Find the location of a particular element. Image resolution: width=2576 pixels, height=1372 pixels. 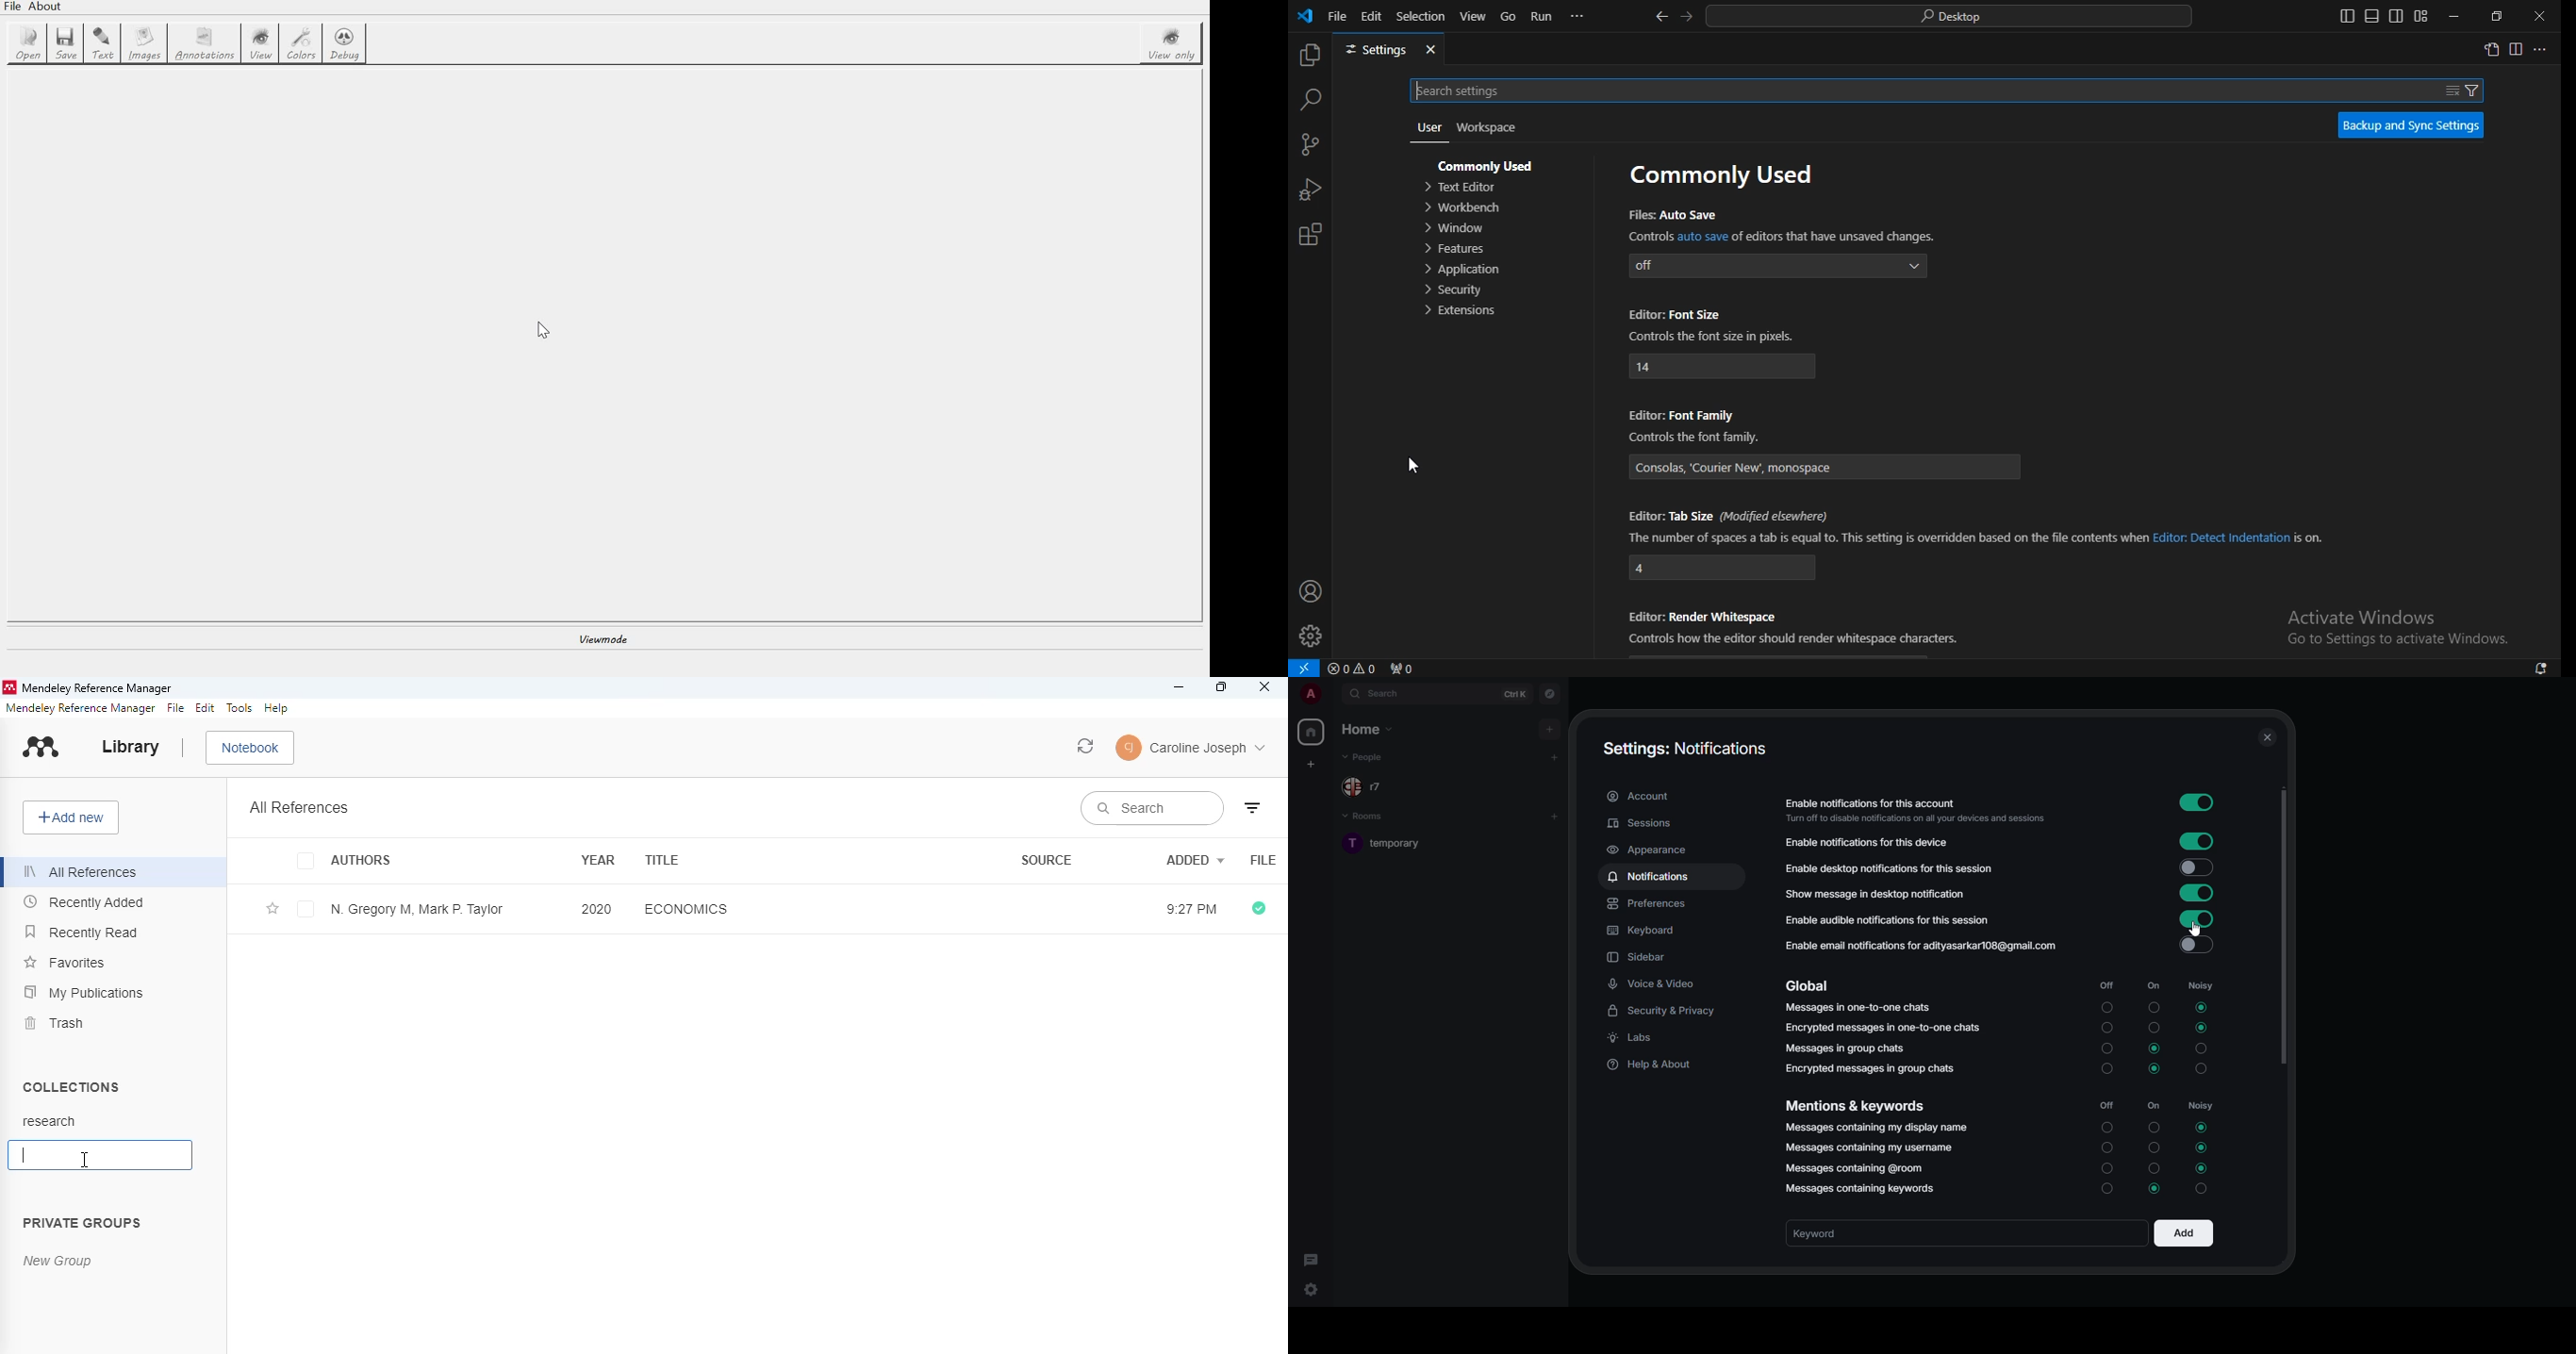

run is located at coordinates (1543, 17).